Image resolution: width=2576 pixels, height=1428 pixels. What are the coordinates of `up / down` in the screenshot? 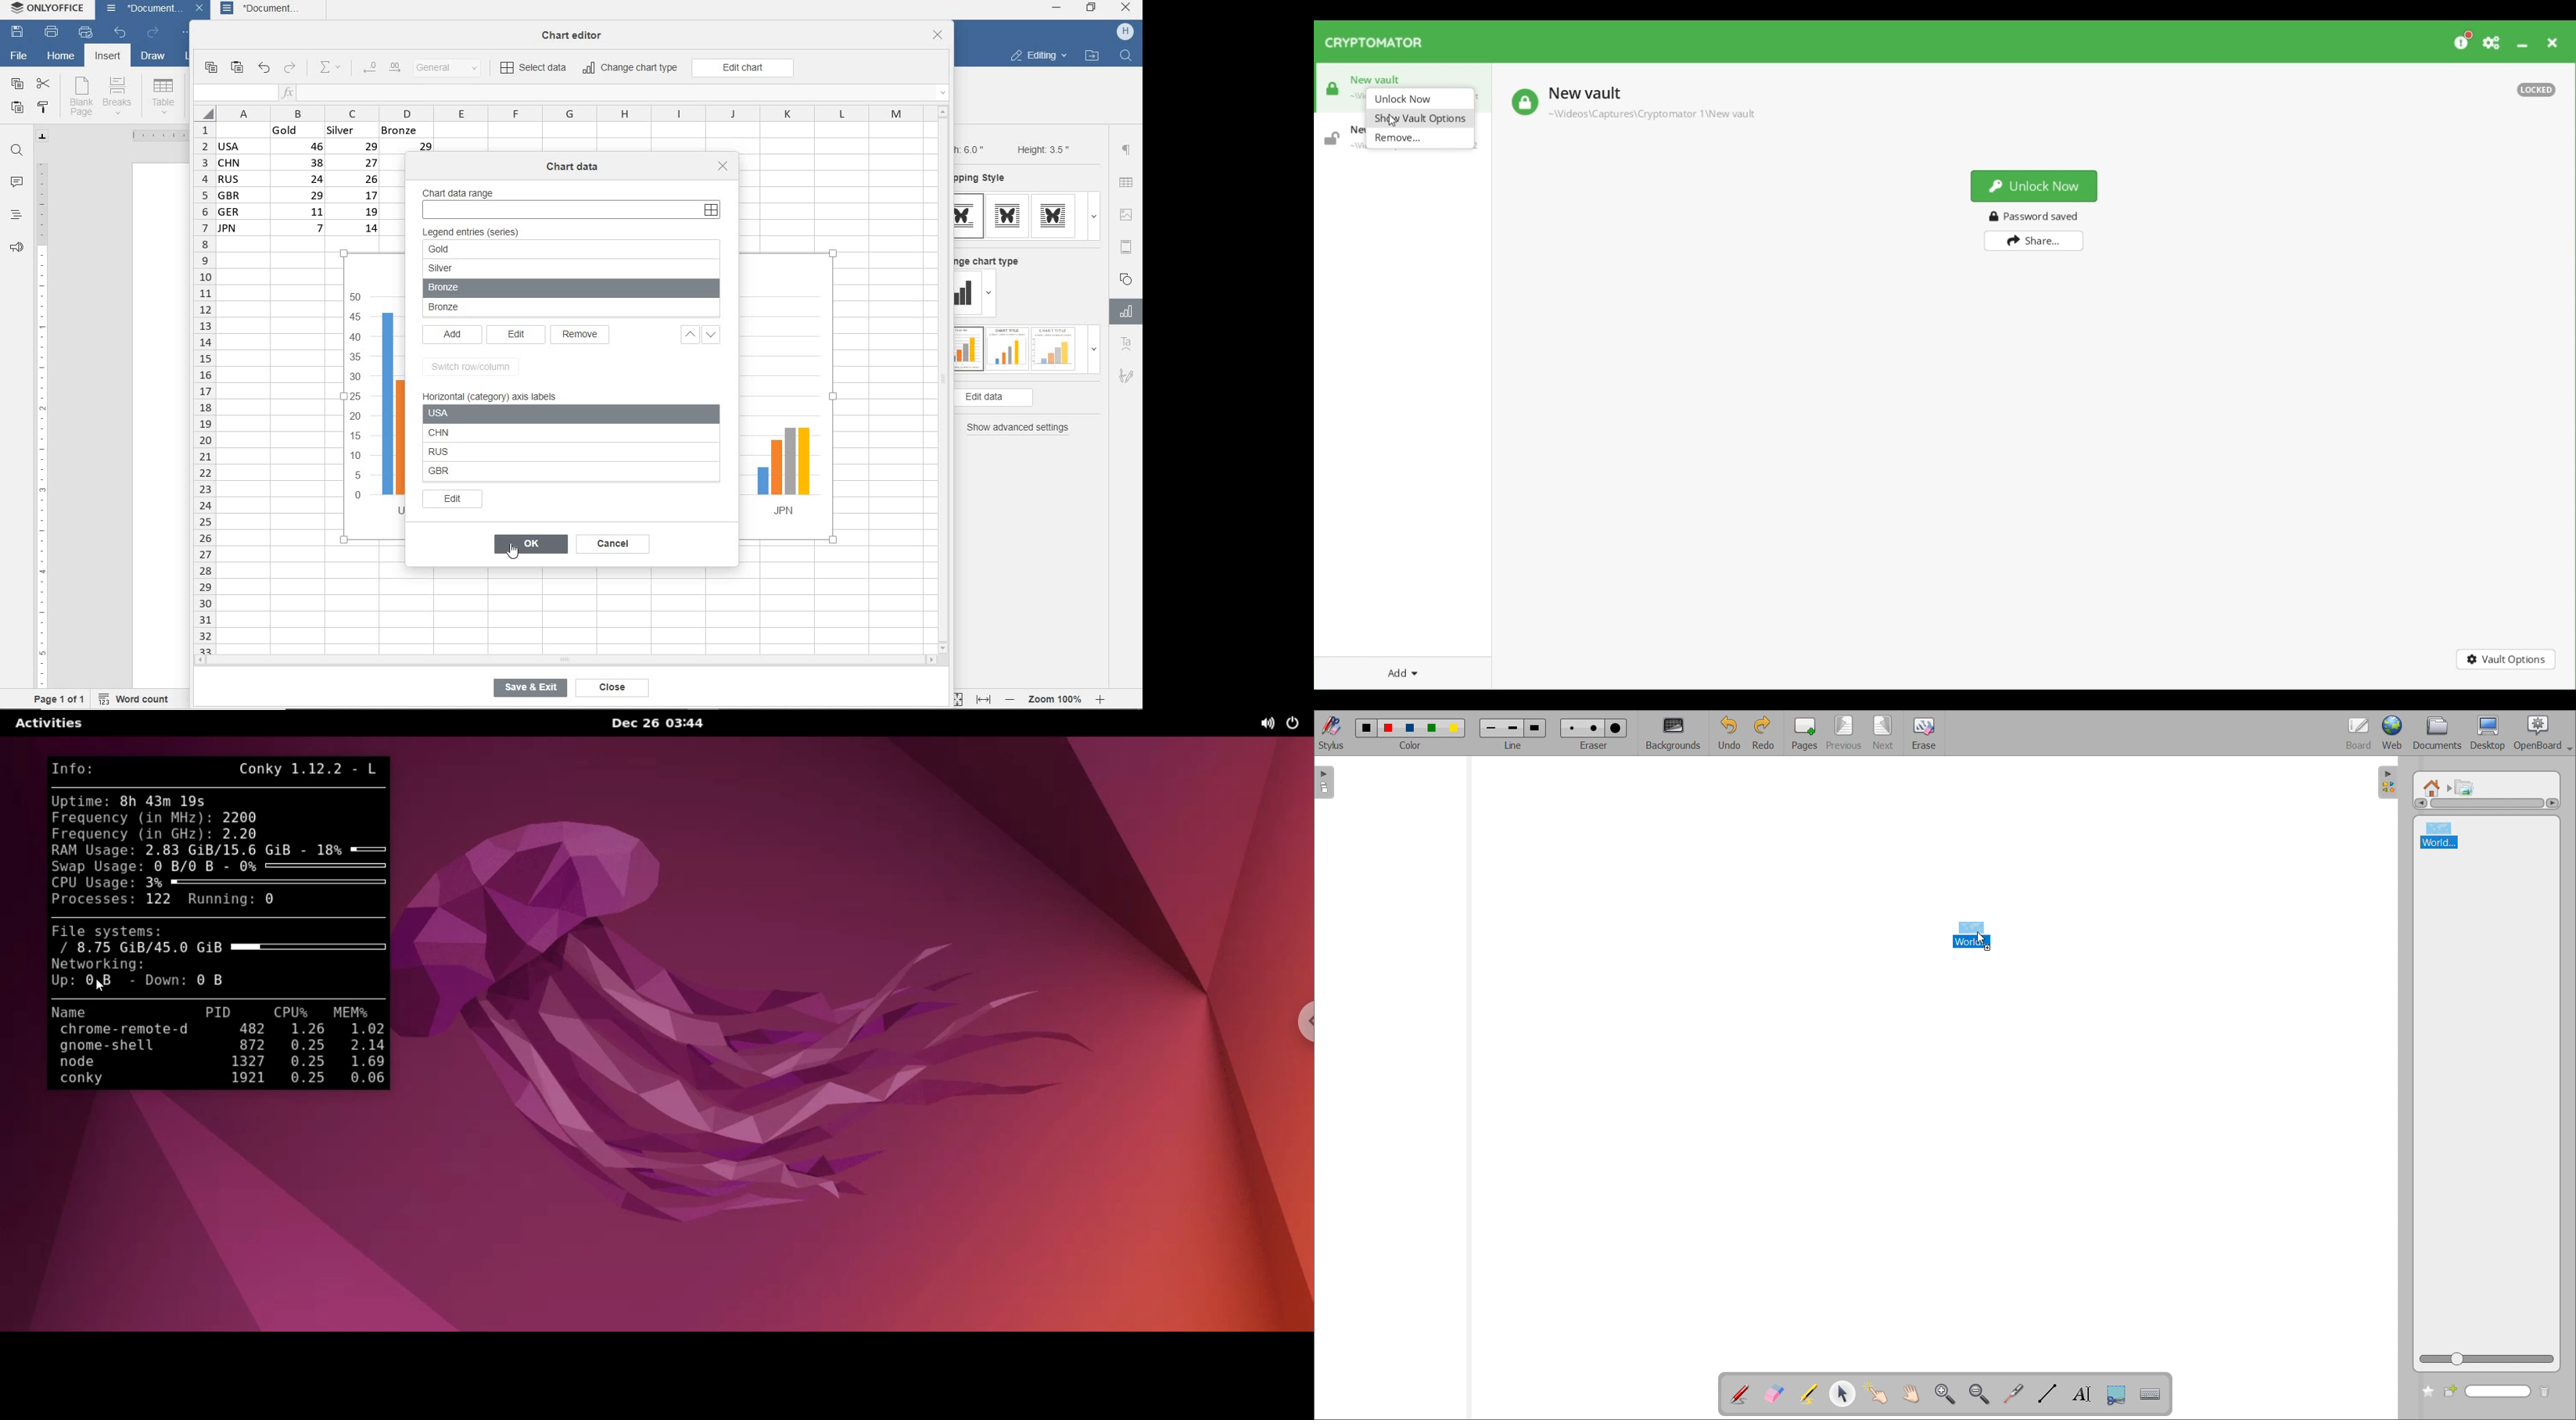 It's located at (686, 335).